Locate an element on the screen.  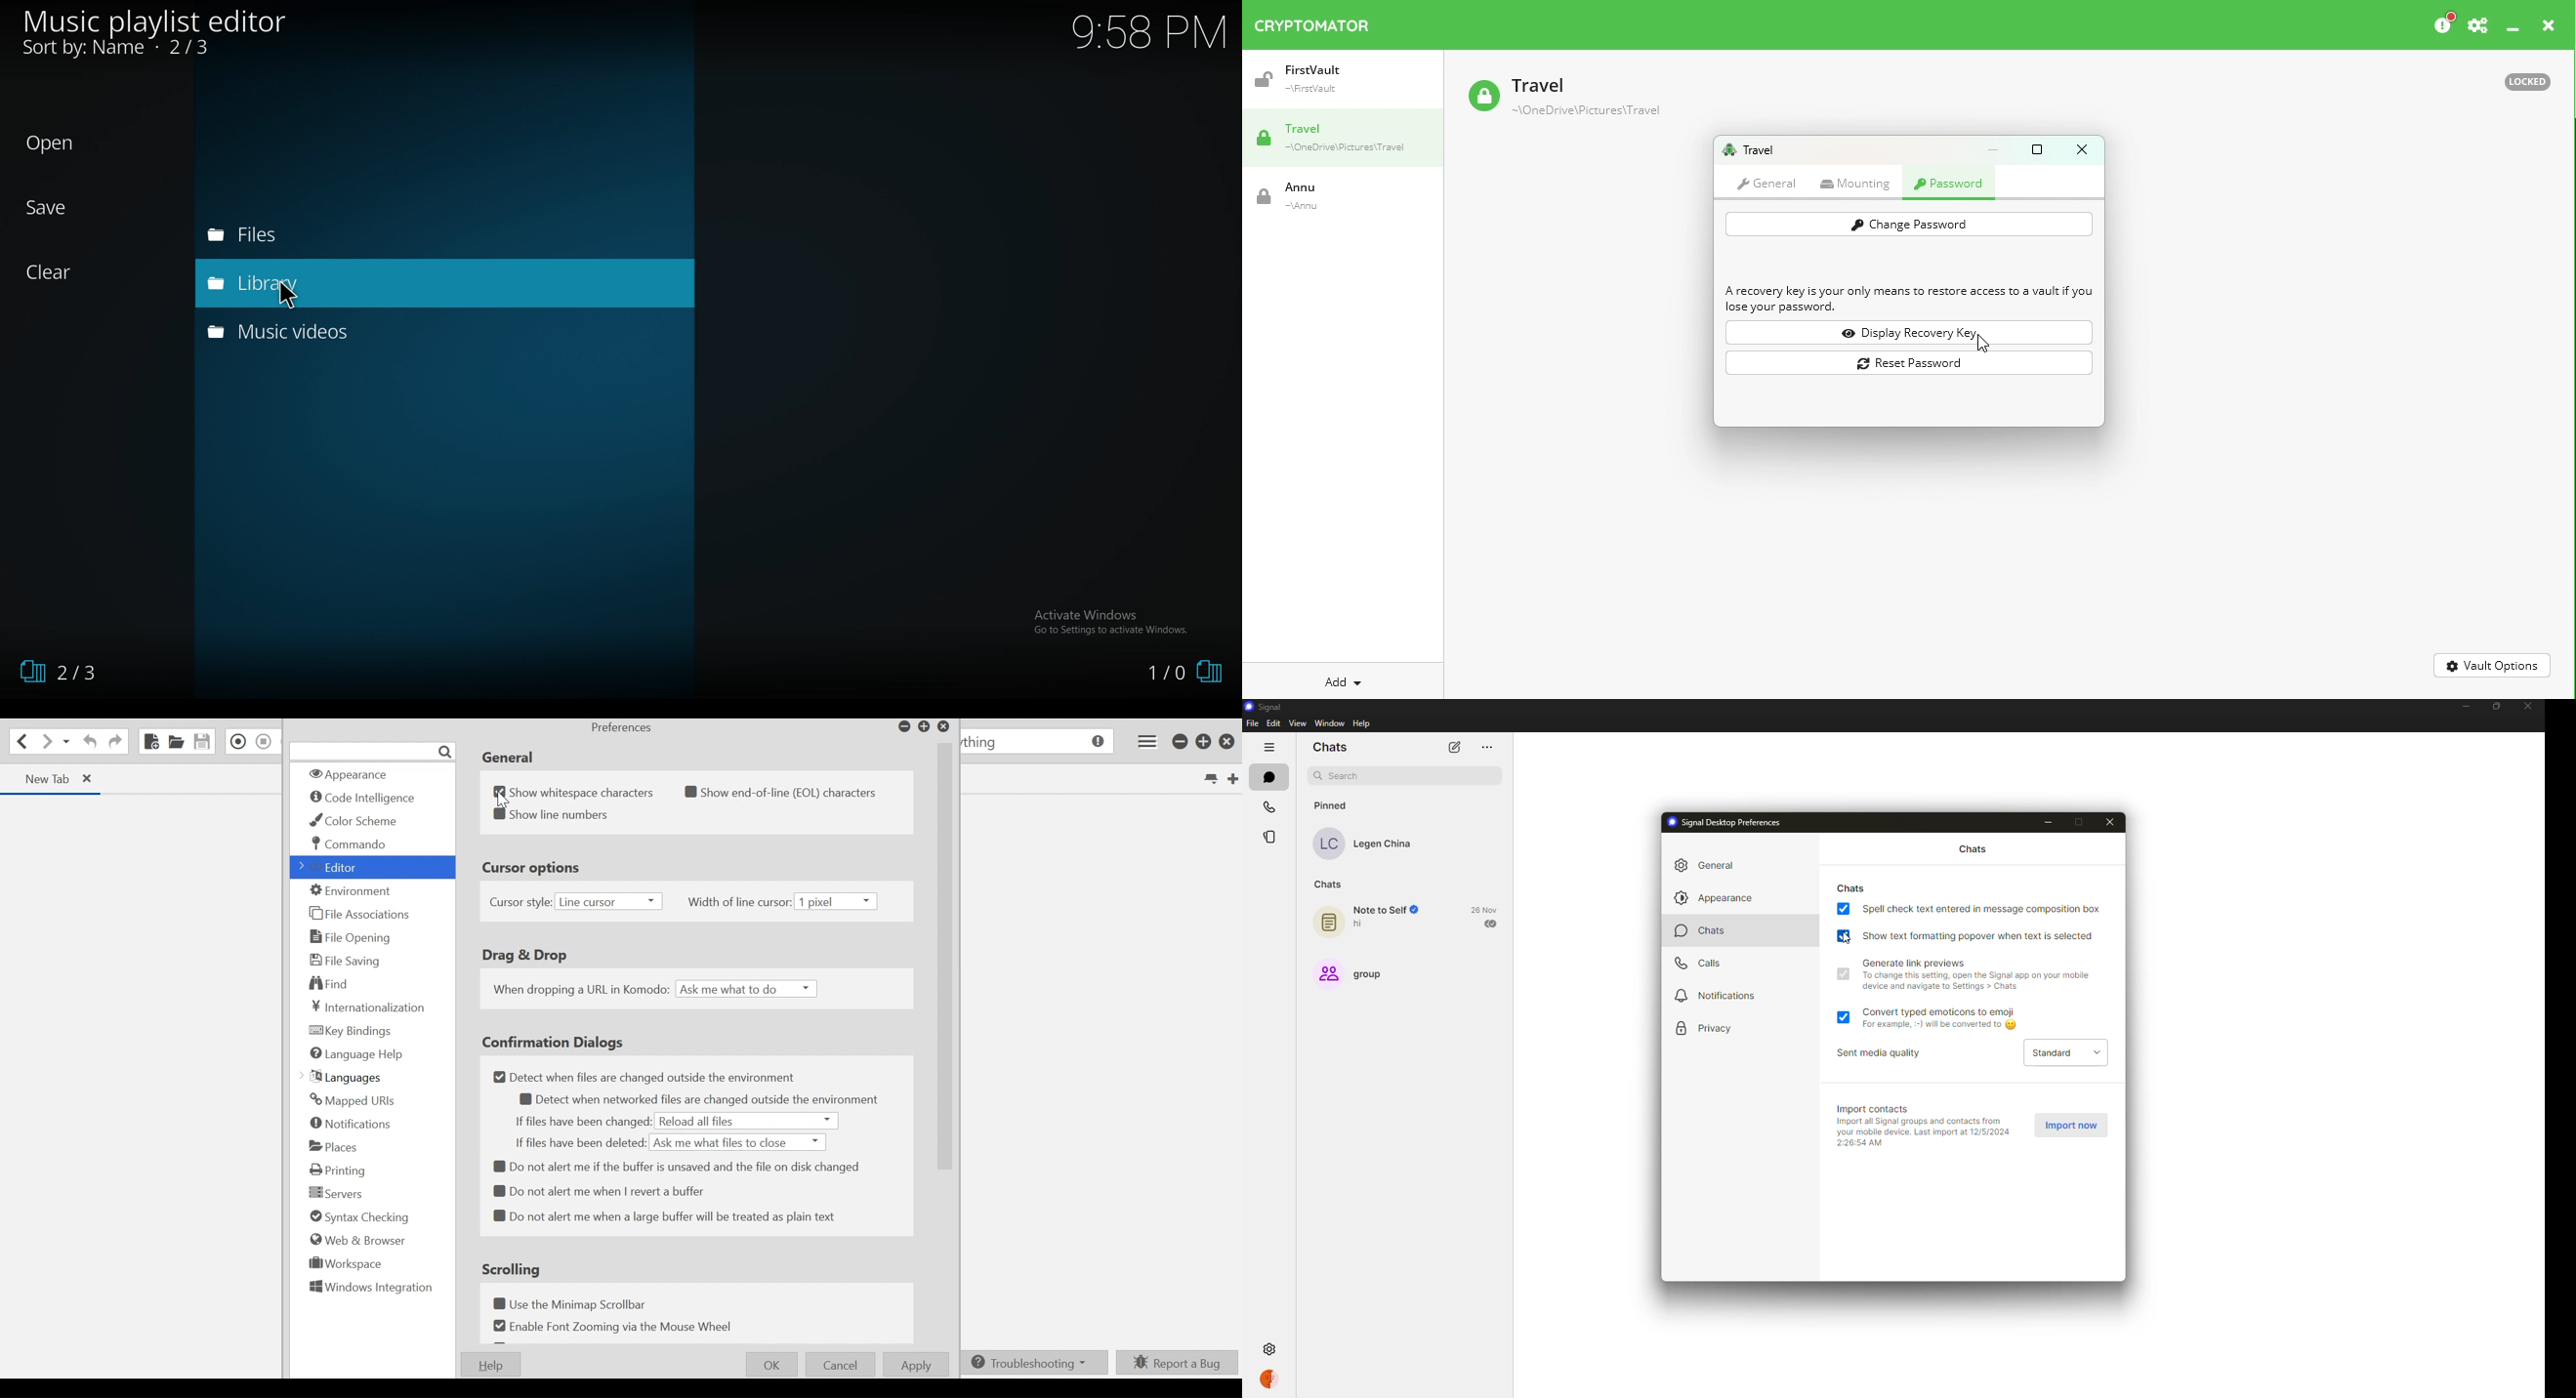
Commando is located at coordinates (351, 844).